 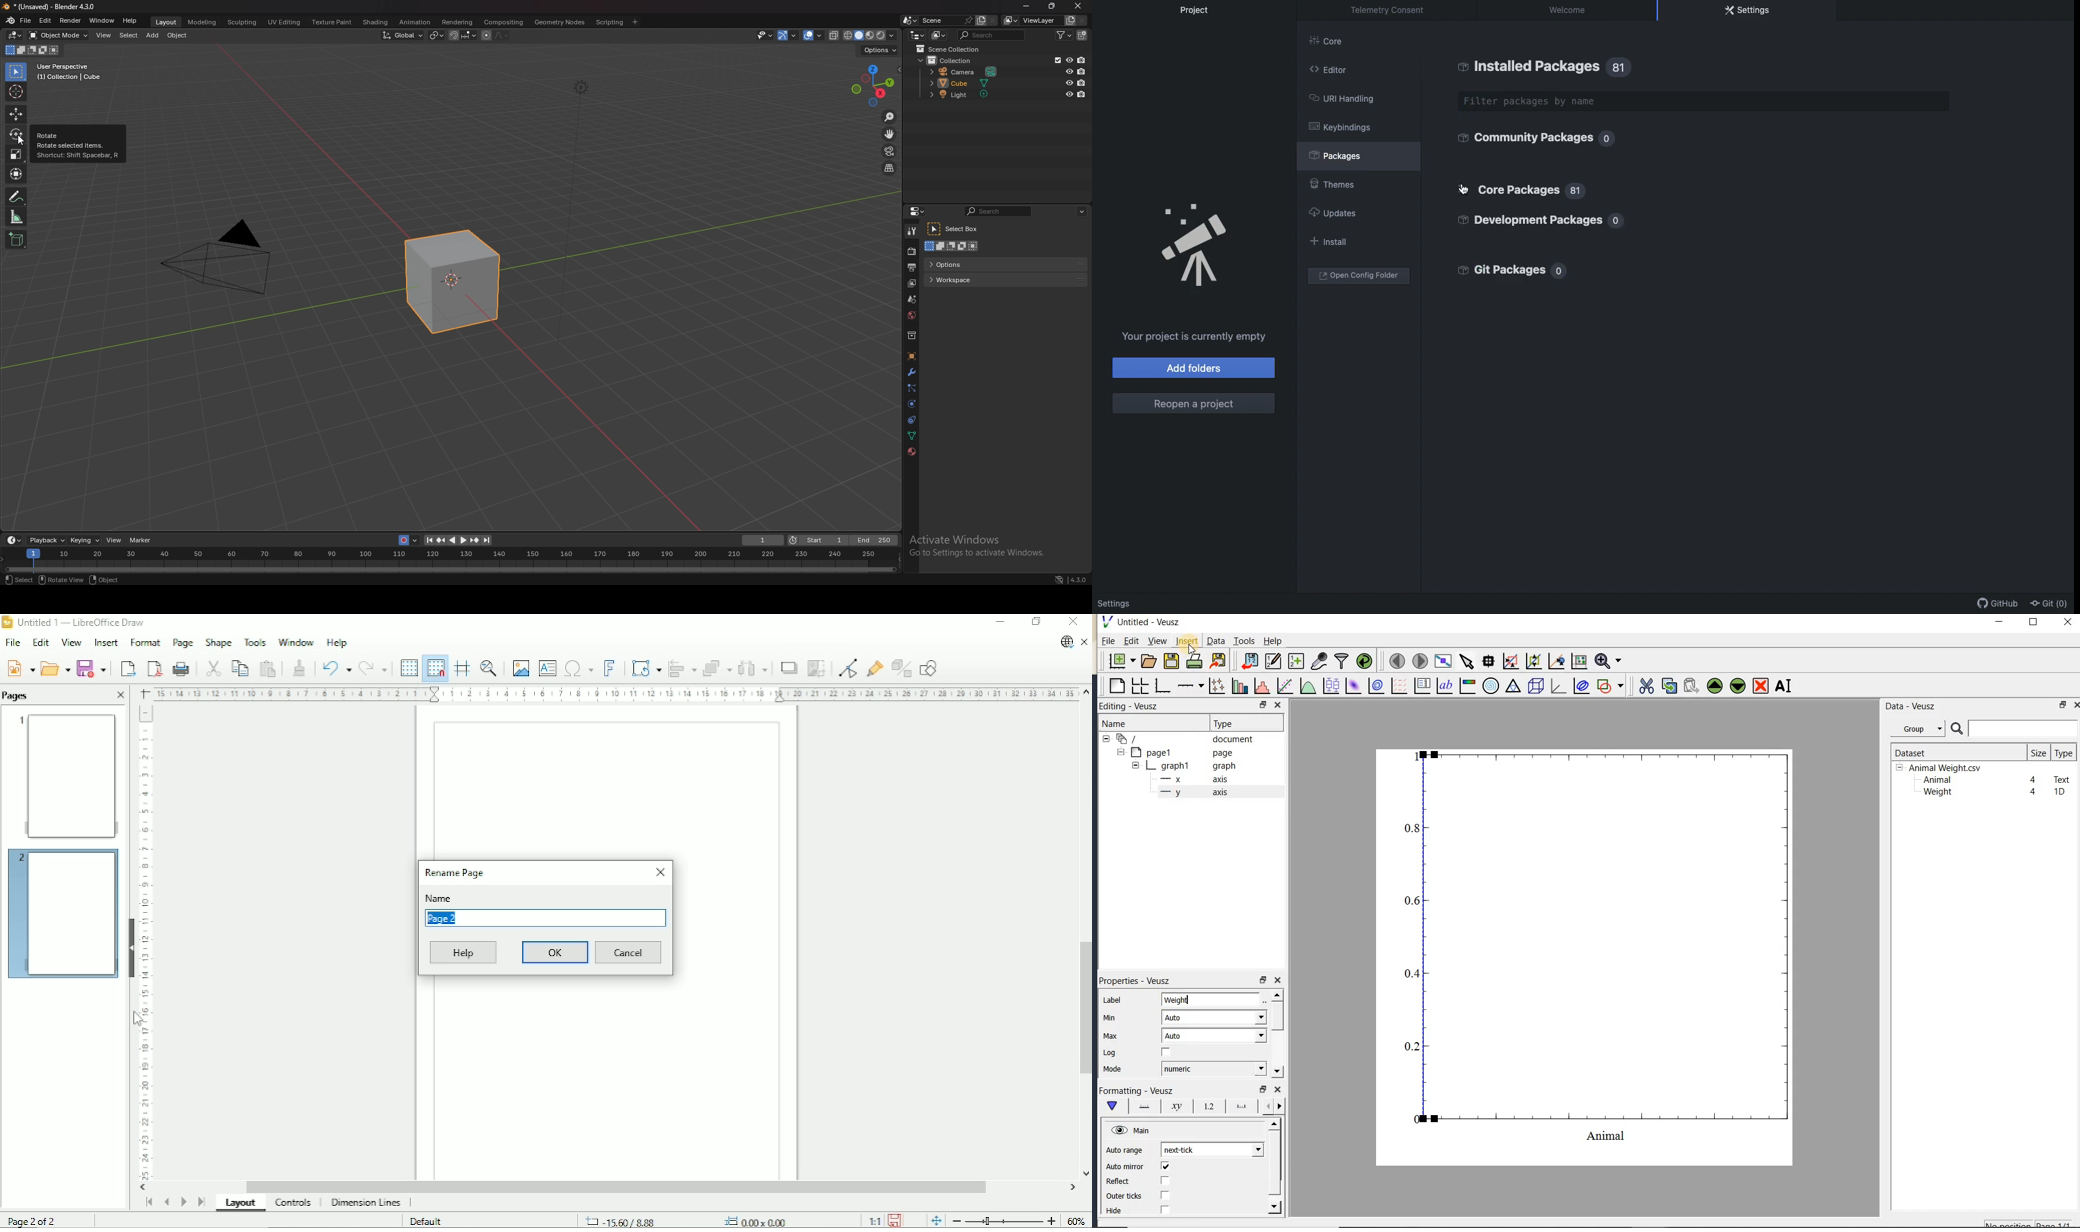 I want to click on jump to key frame, so click(x=475, y=541).